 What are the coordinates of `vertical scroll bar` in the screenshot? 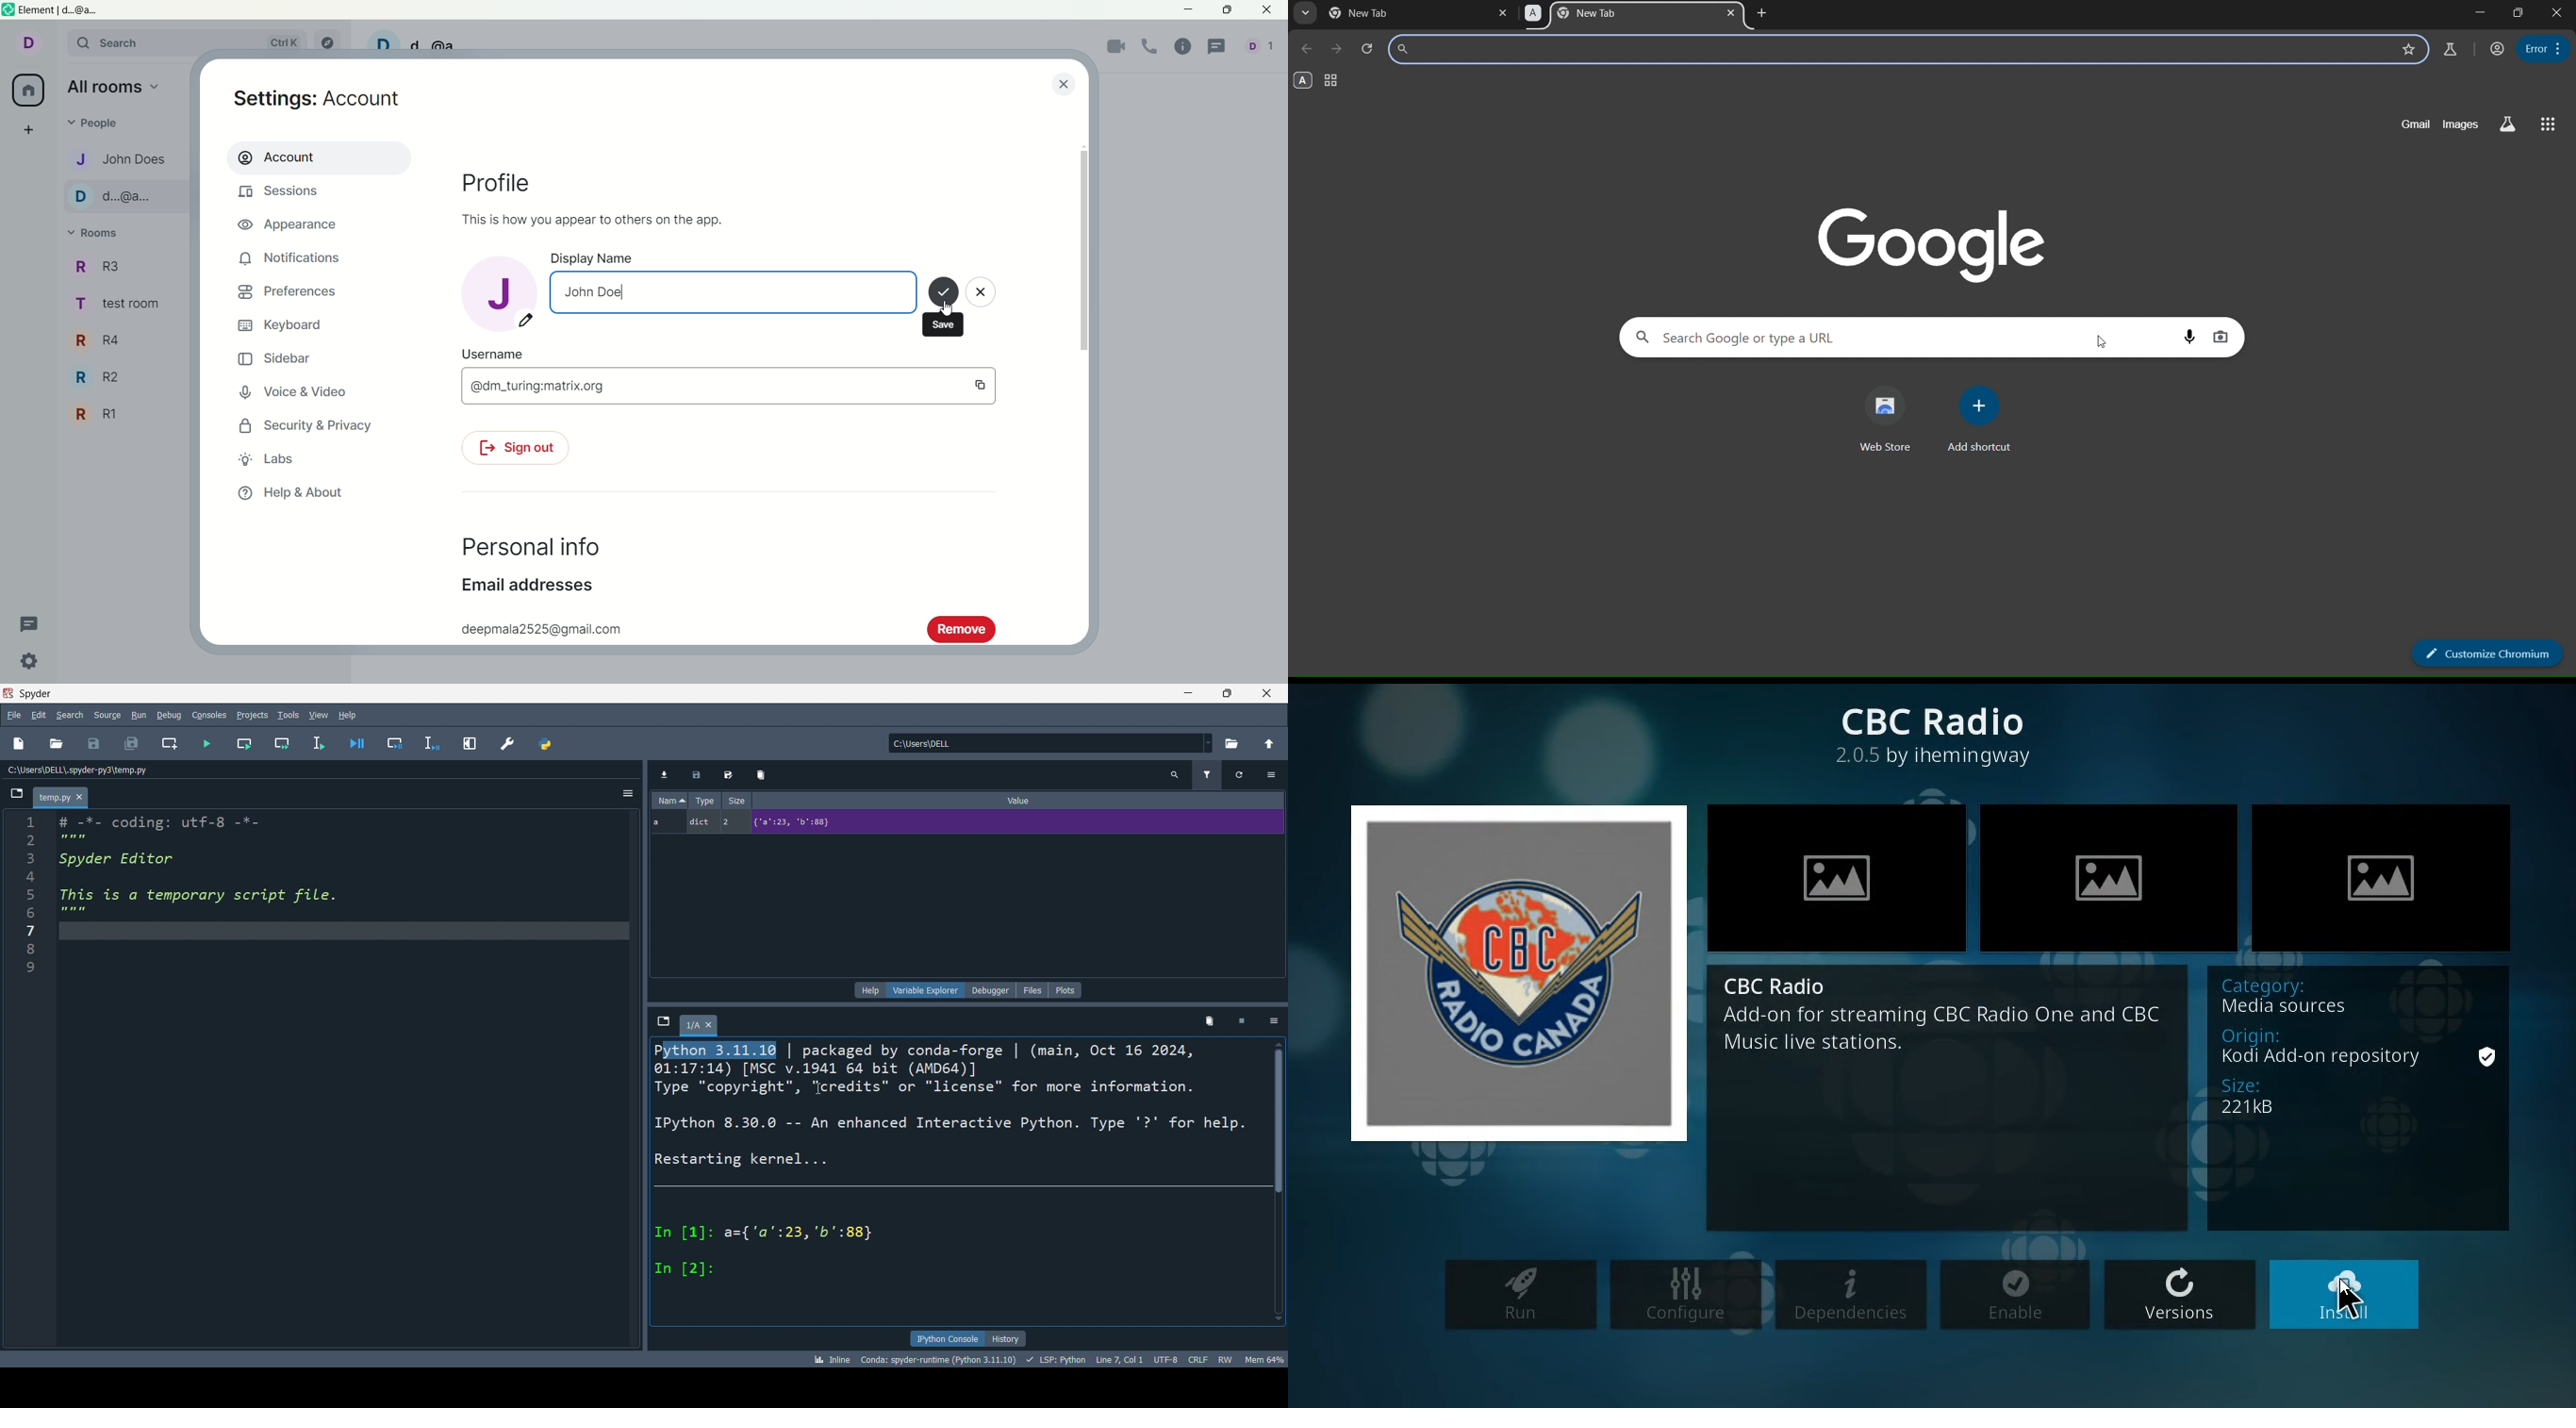 It's located at (1085, 388).